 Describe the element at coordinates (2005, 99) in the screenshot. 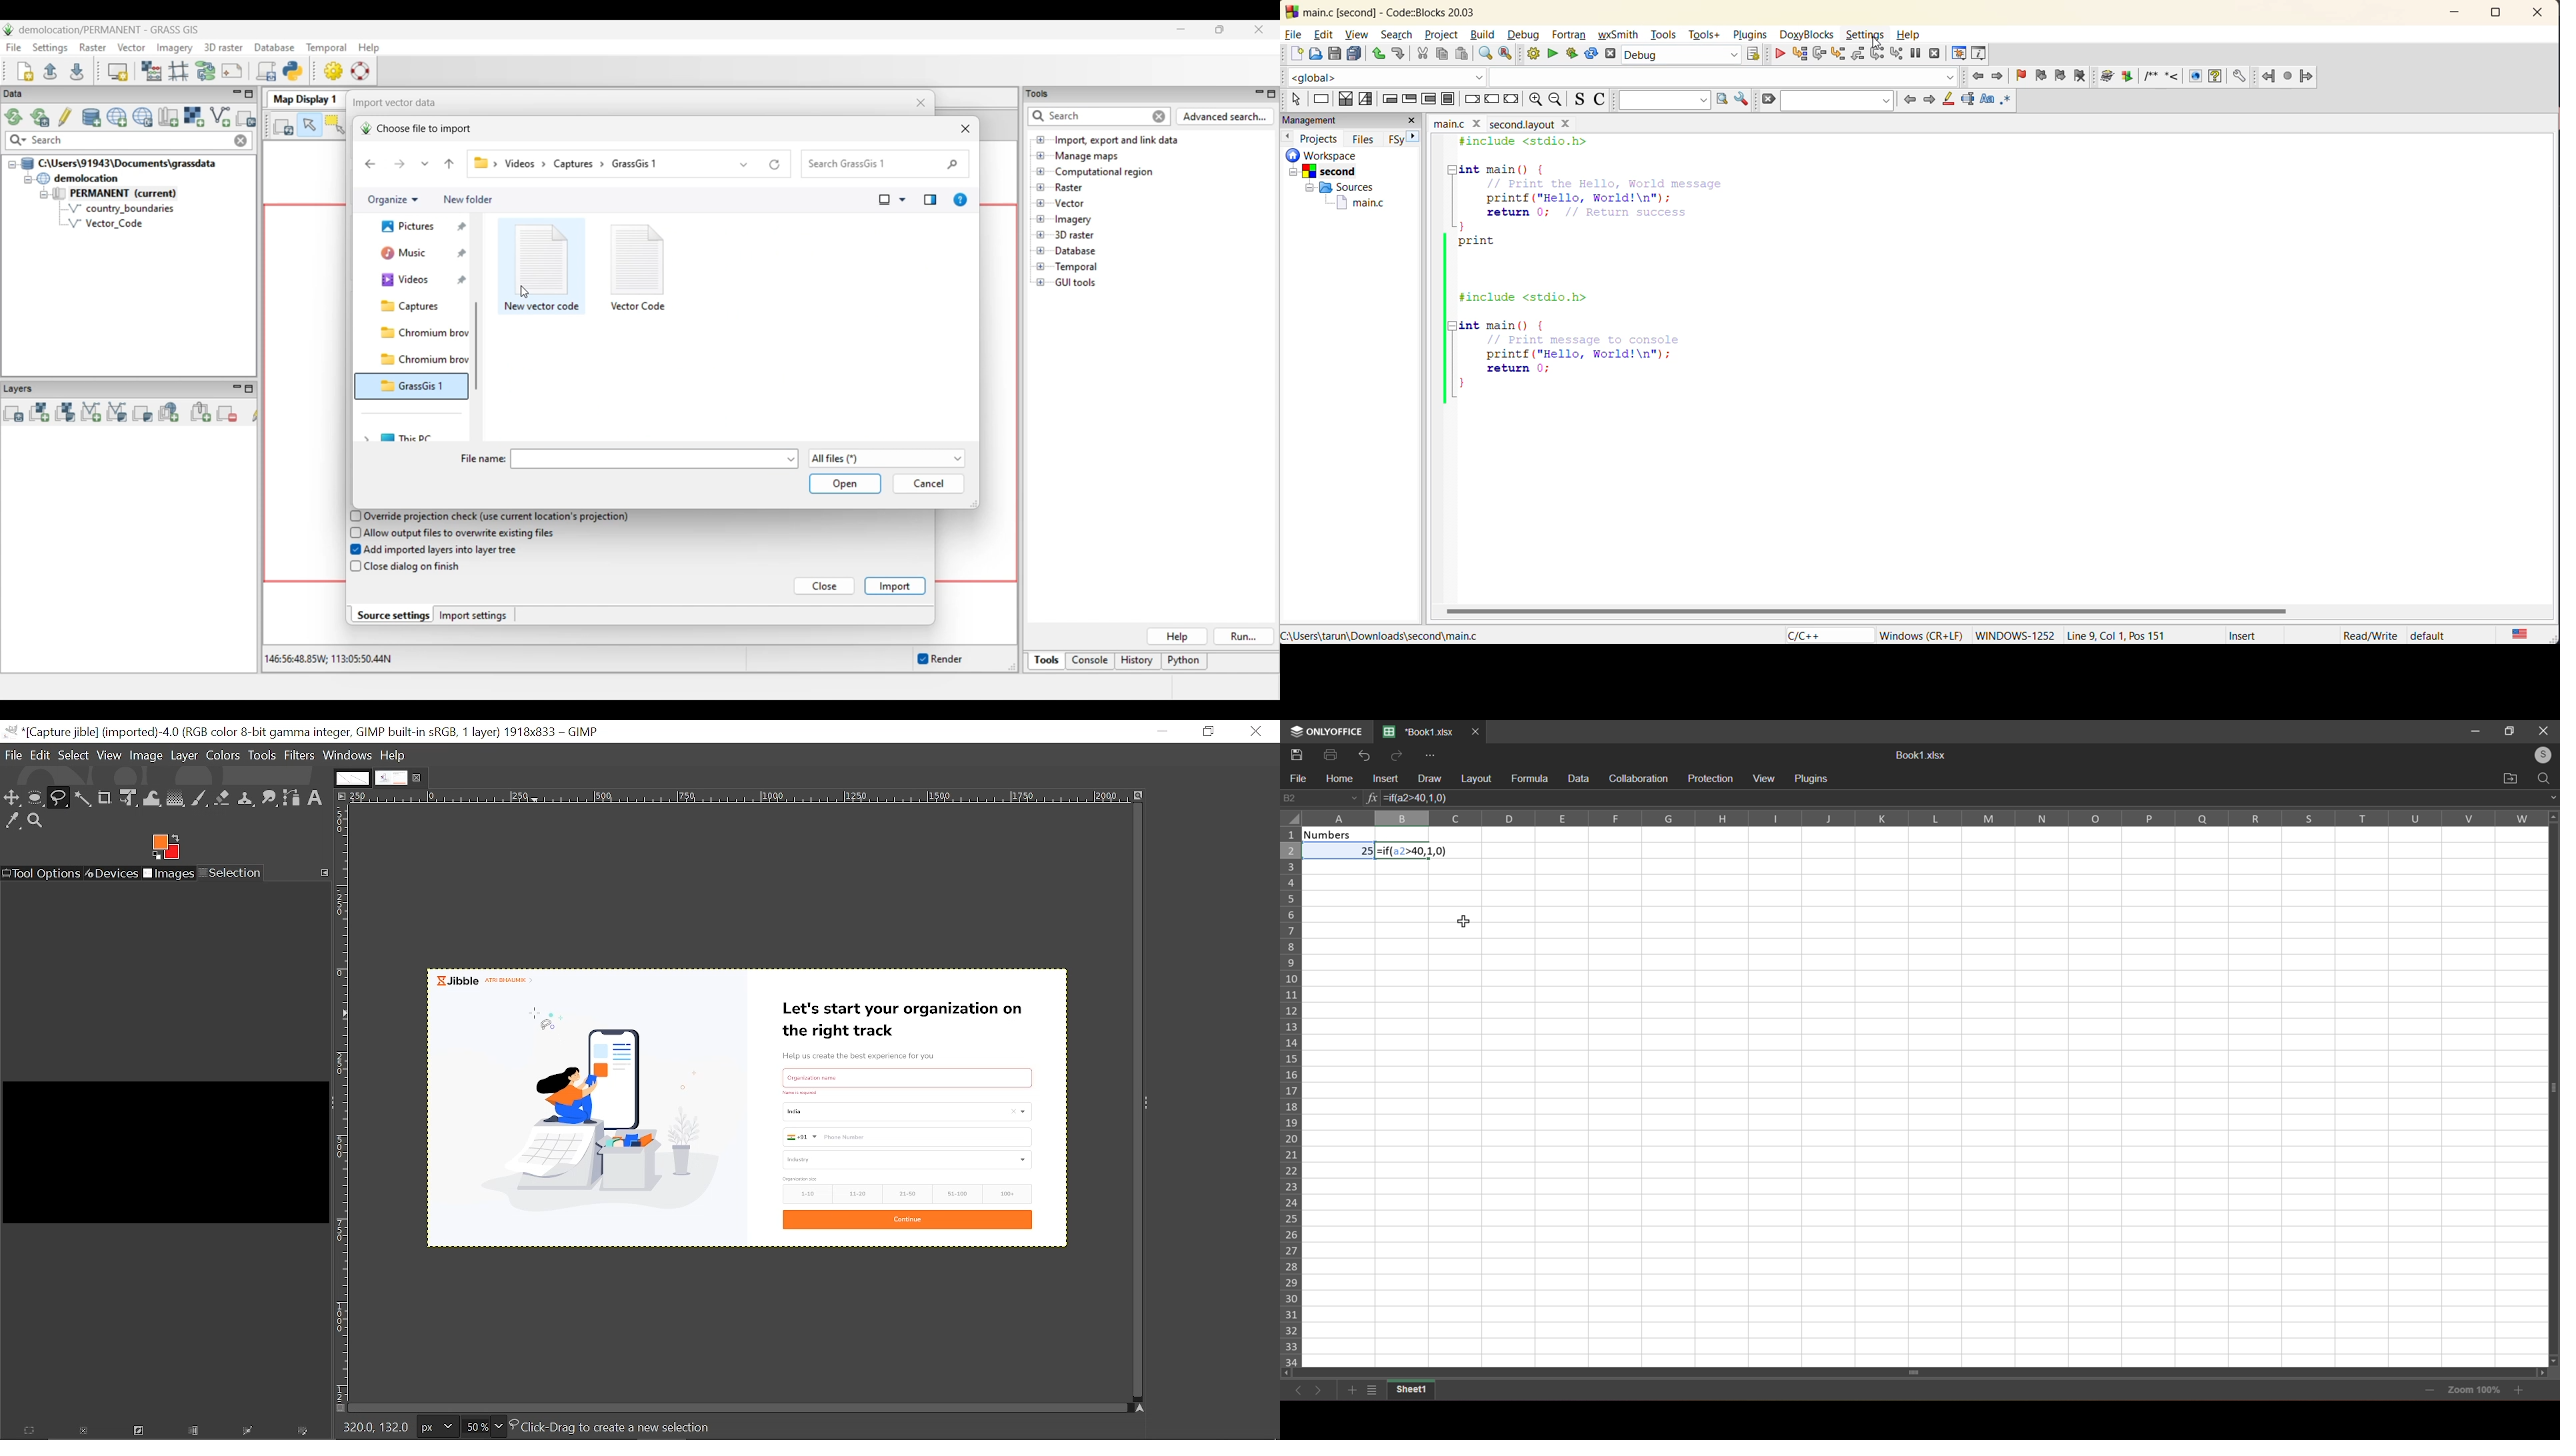

I see `use regex` at that location.